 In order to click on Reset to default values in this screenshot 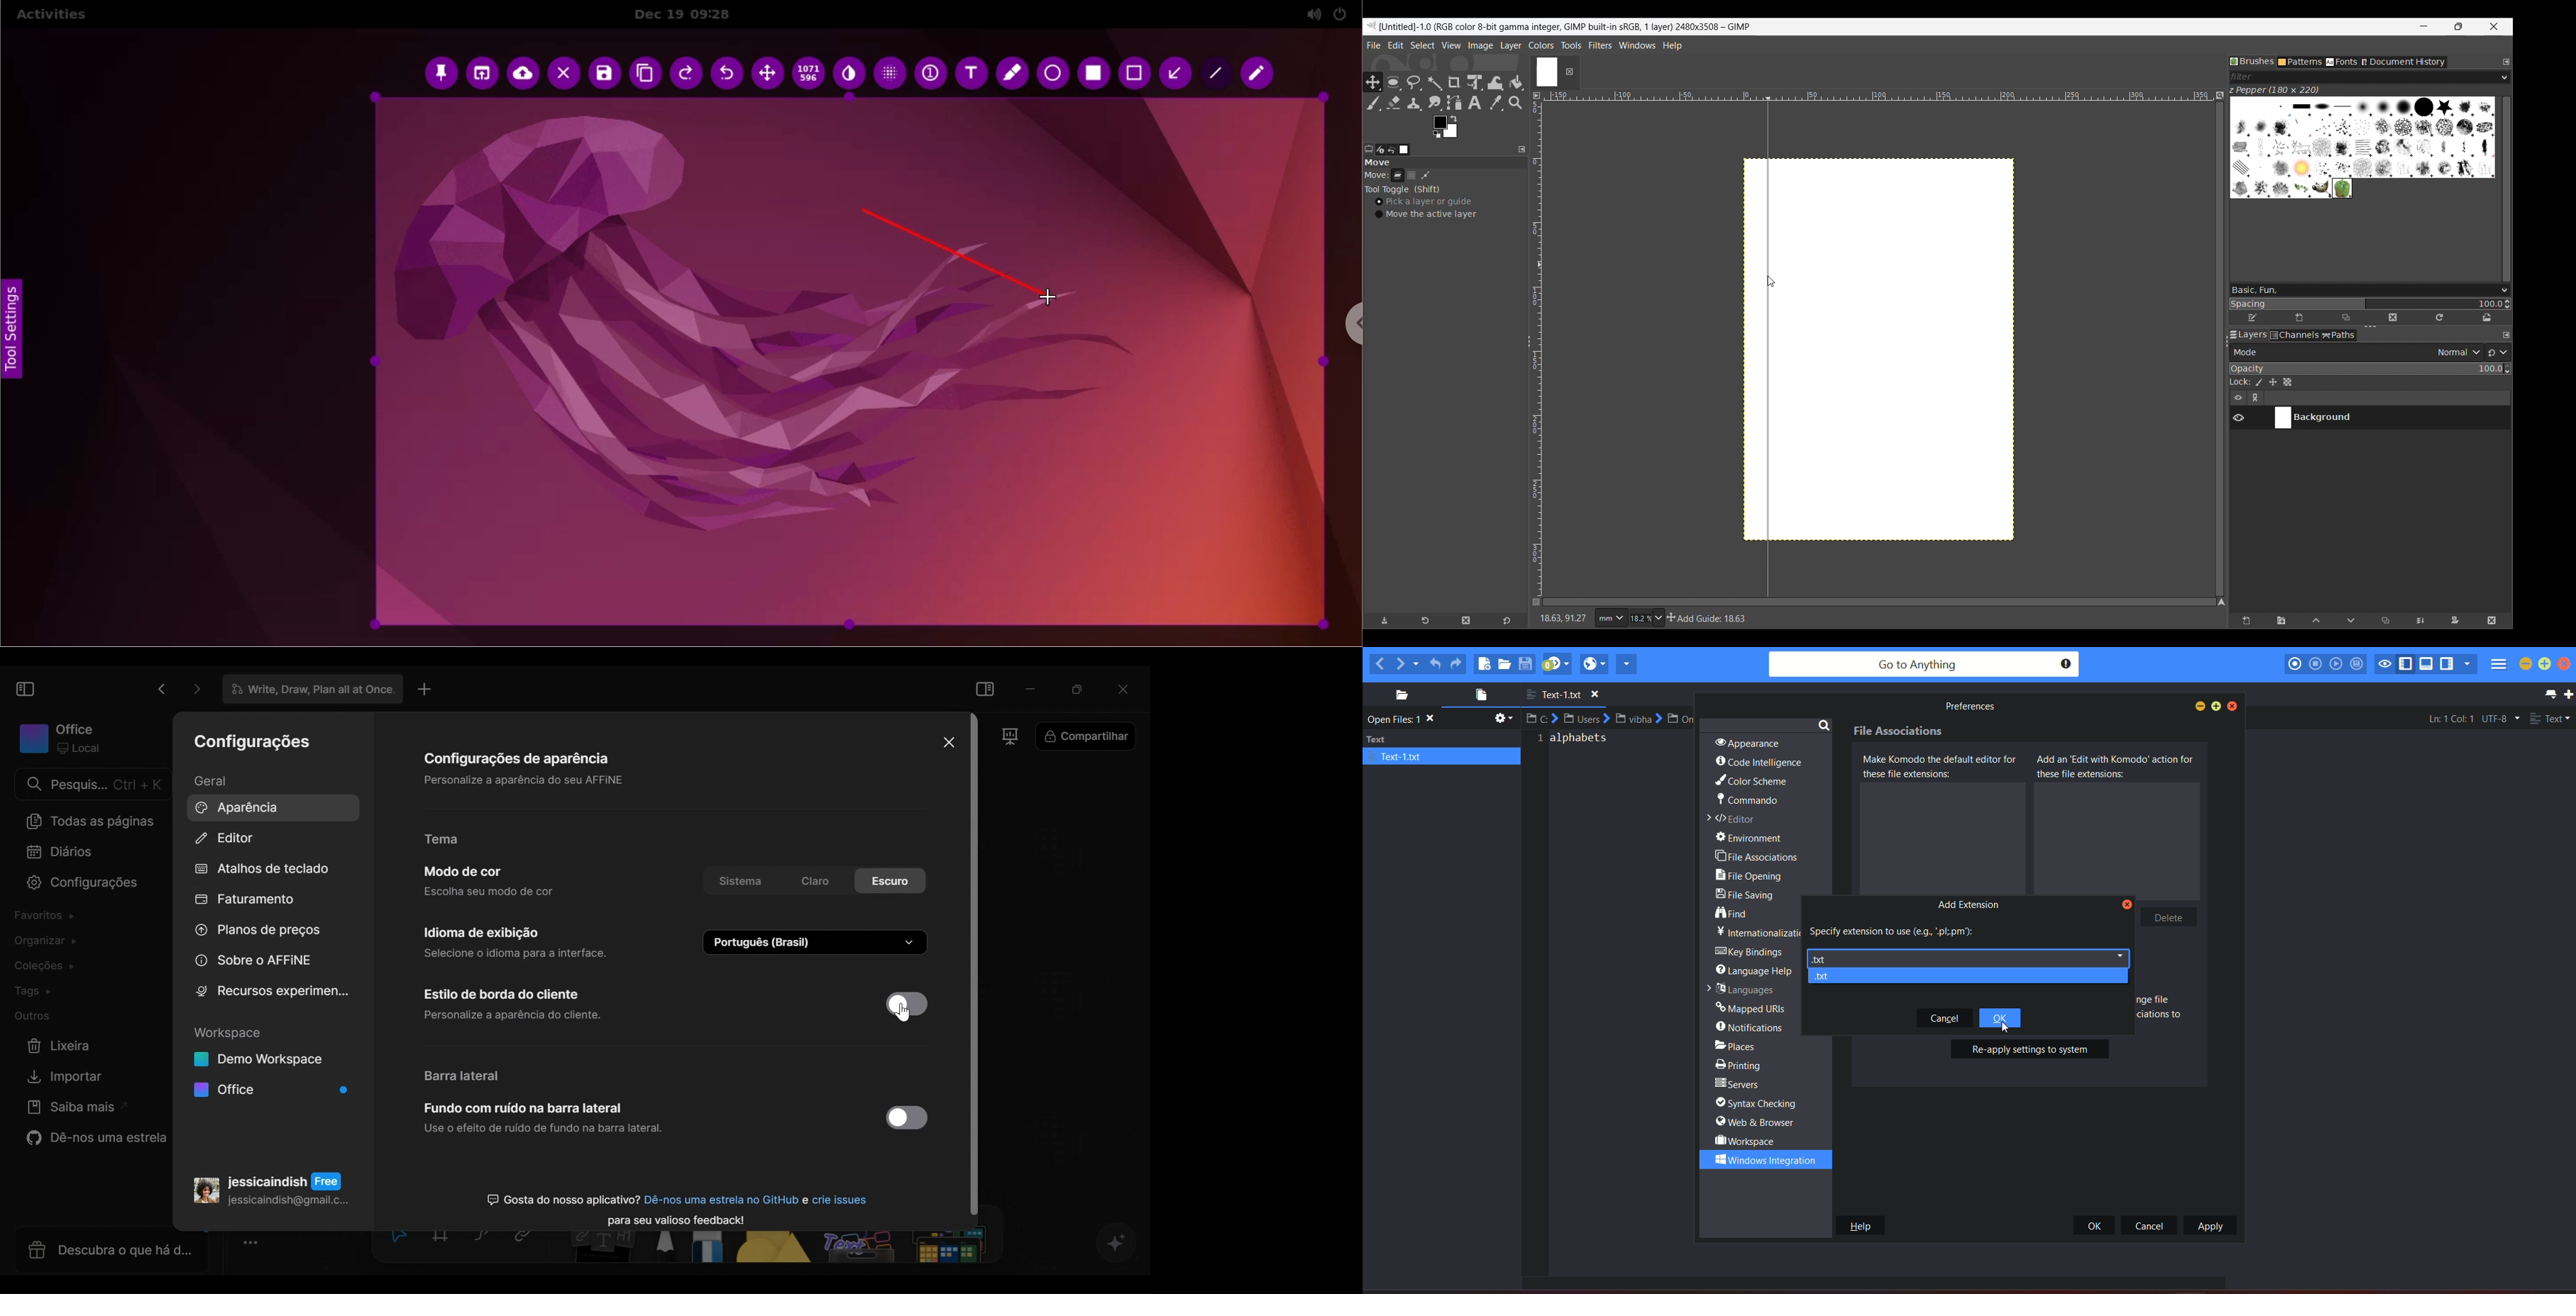, I will do `click(1506, 621)`.